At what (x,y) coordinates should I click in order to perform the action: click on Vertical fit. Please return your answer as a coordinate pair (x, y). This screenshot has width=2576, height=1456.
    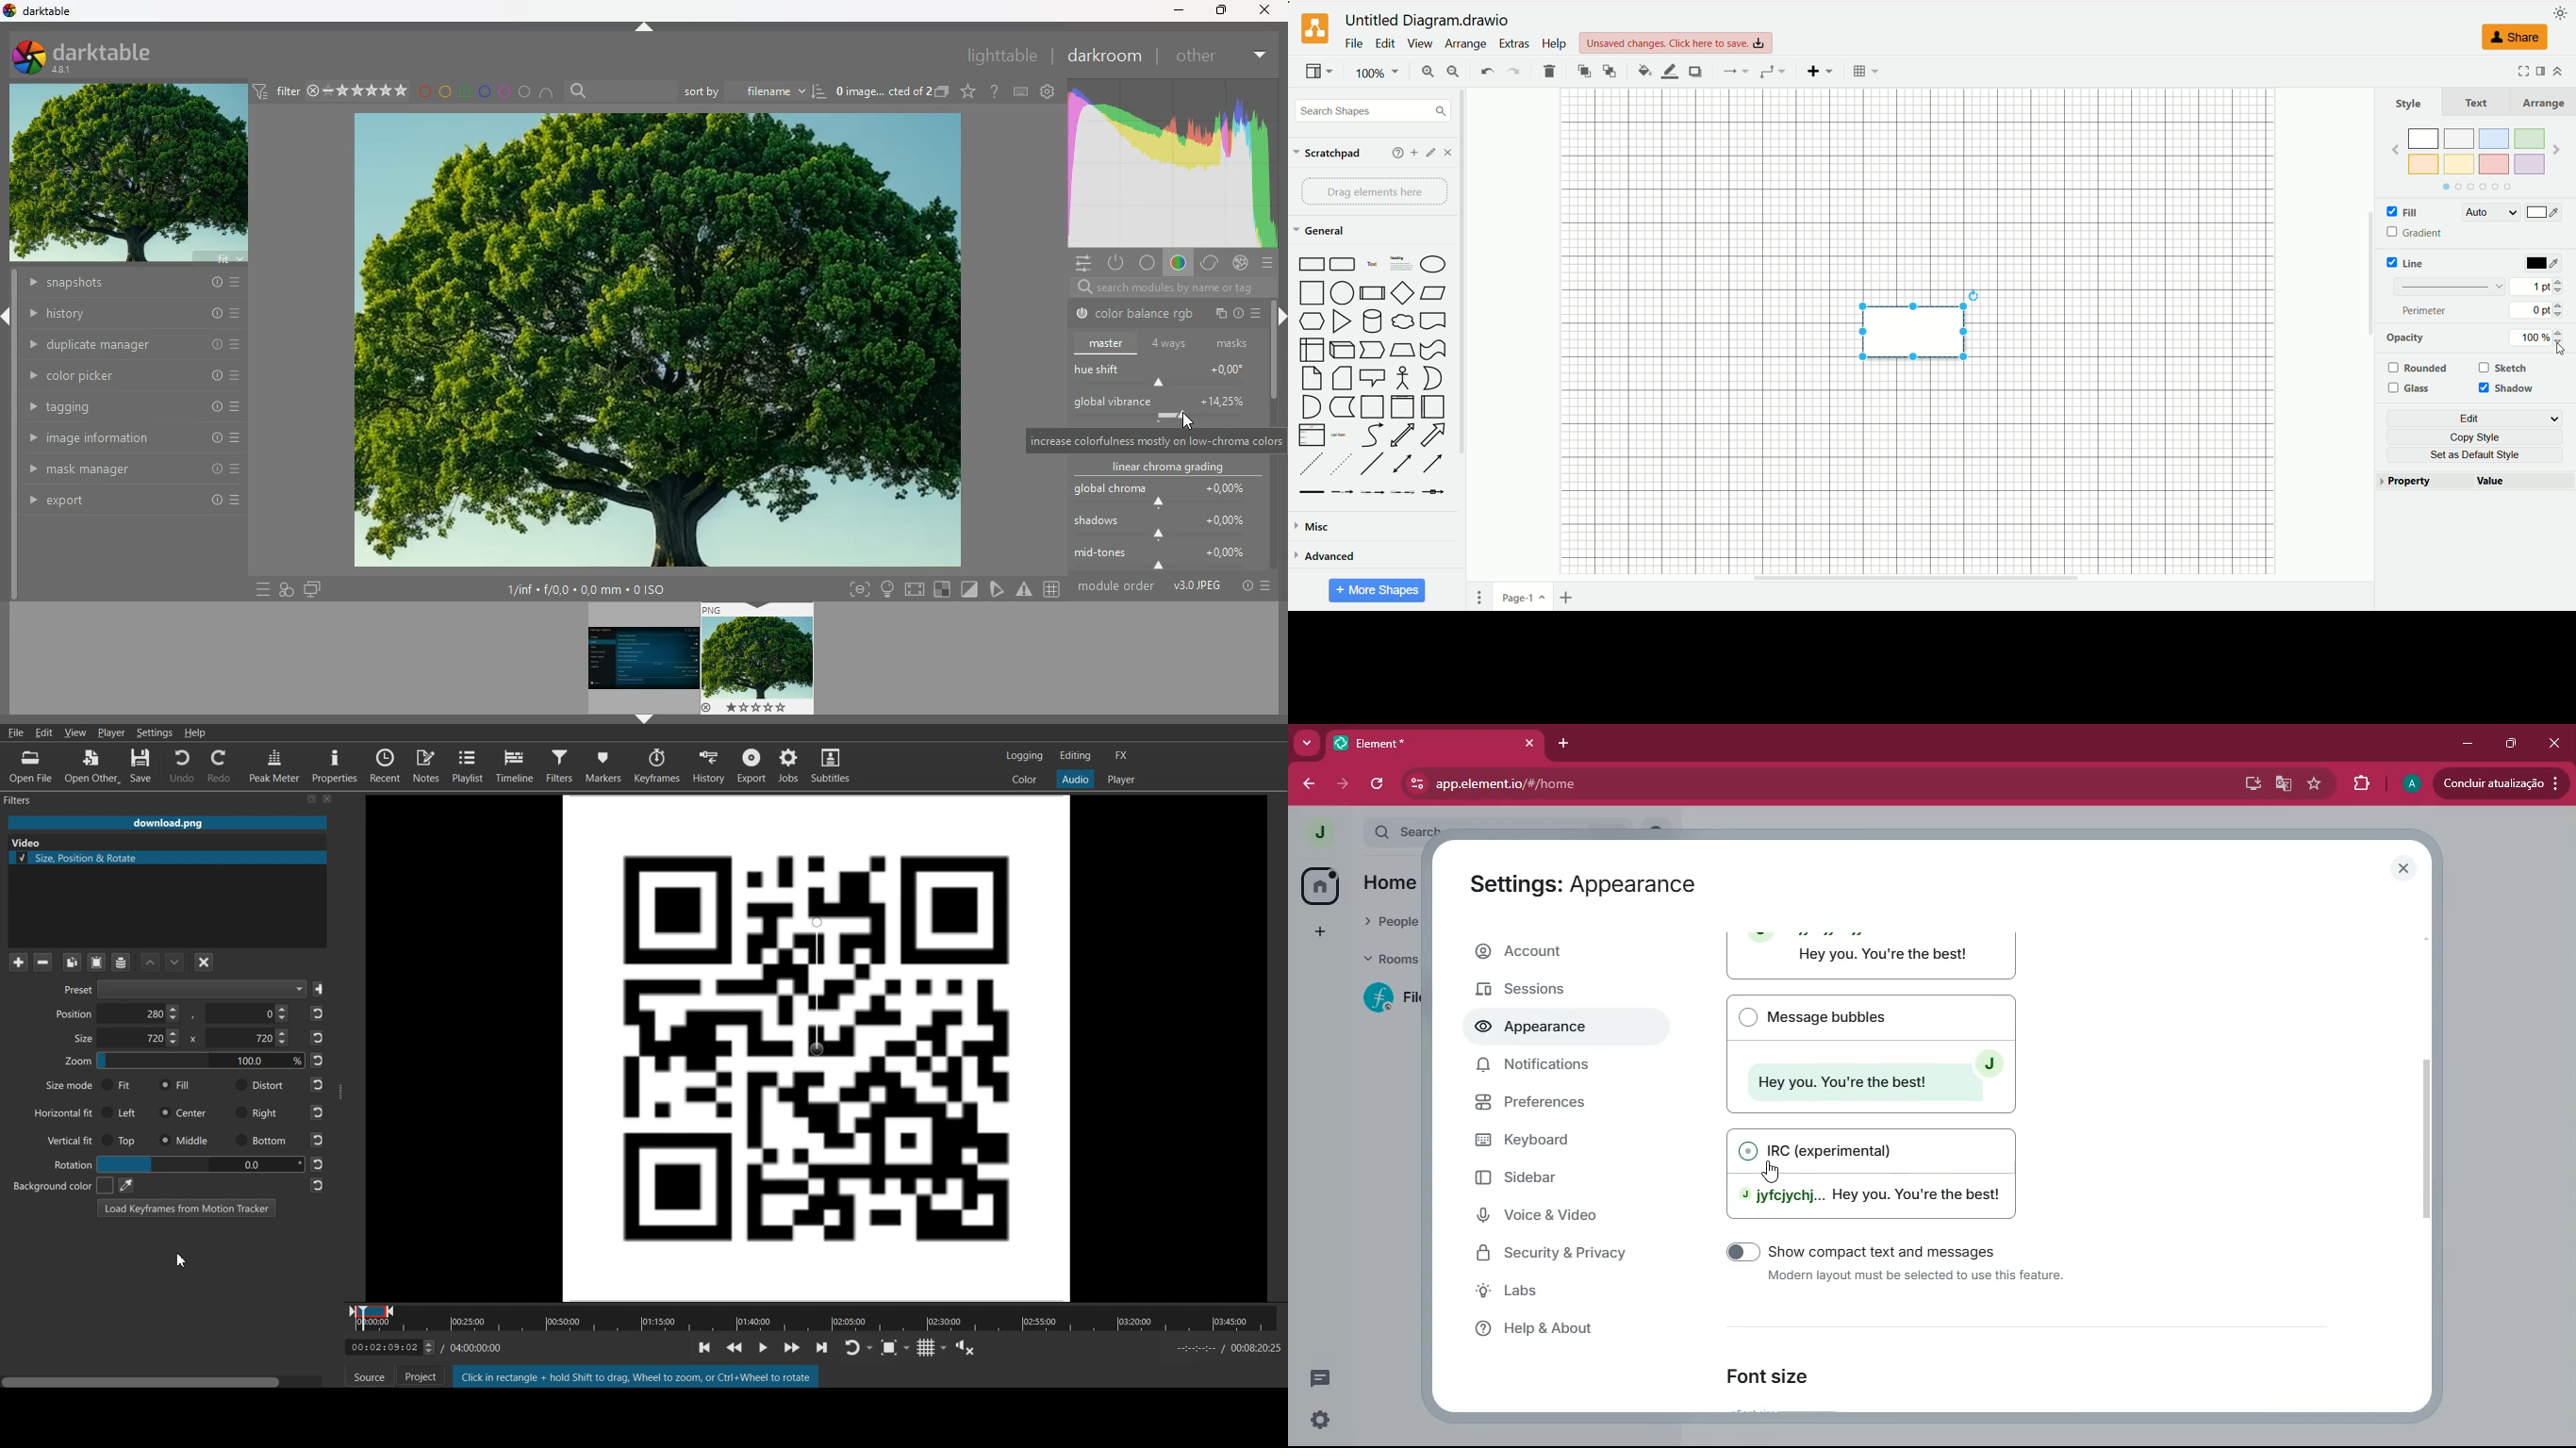
    Looking at the image, I should click on (65, 1139).